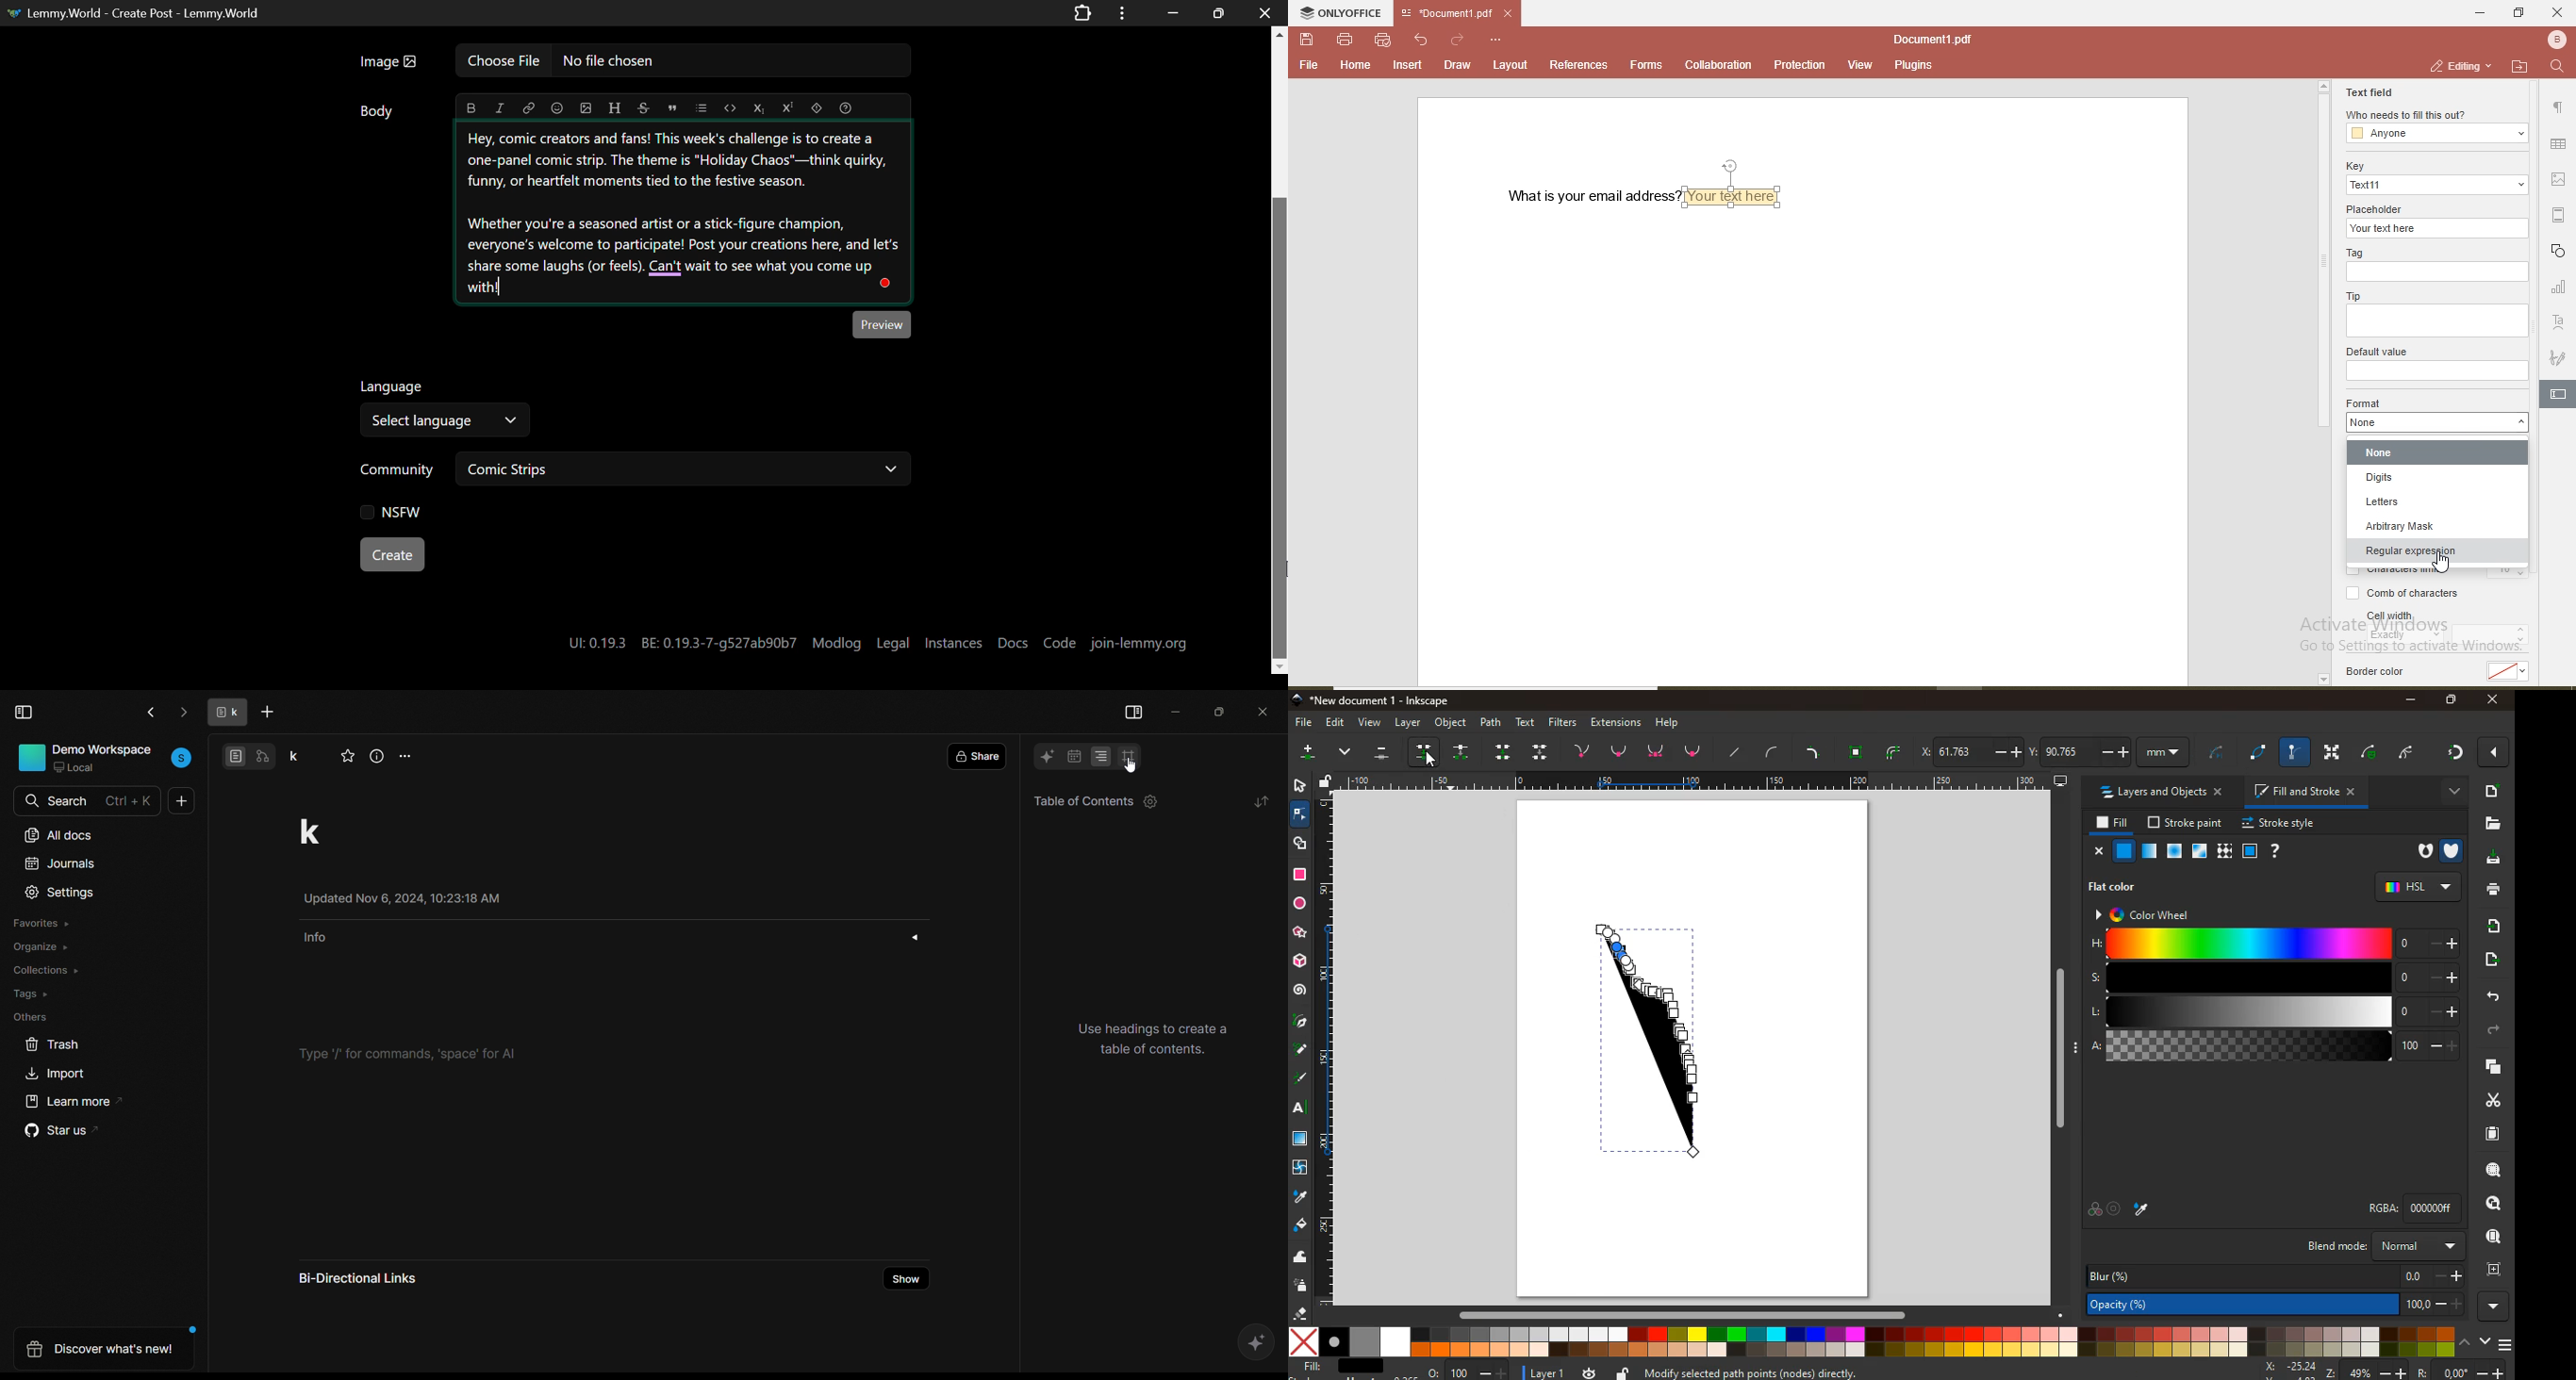 The height and width of the screenshot is (1400, 2576). What do you see at coordinates (1128, 760) in the screenshot?
I see `cursor` at bounding box center [1128, 760].